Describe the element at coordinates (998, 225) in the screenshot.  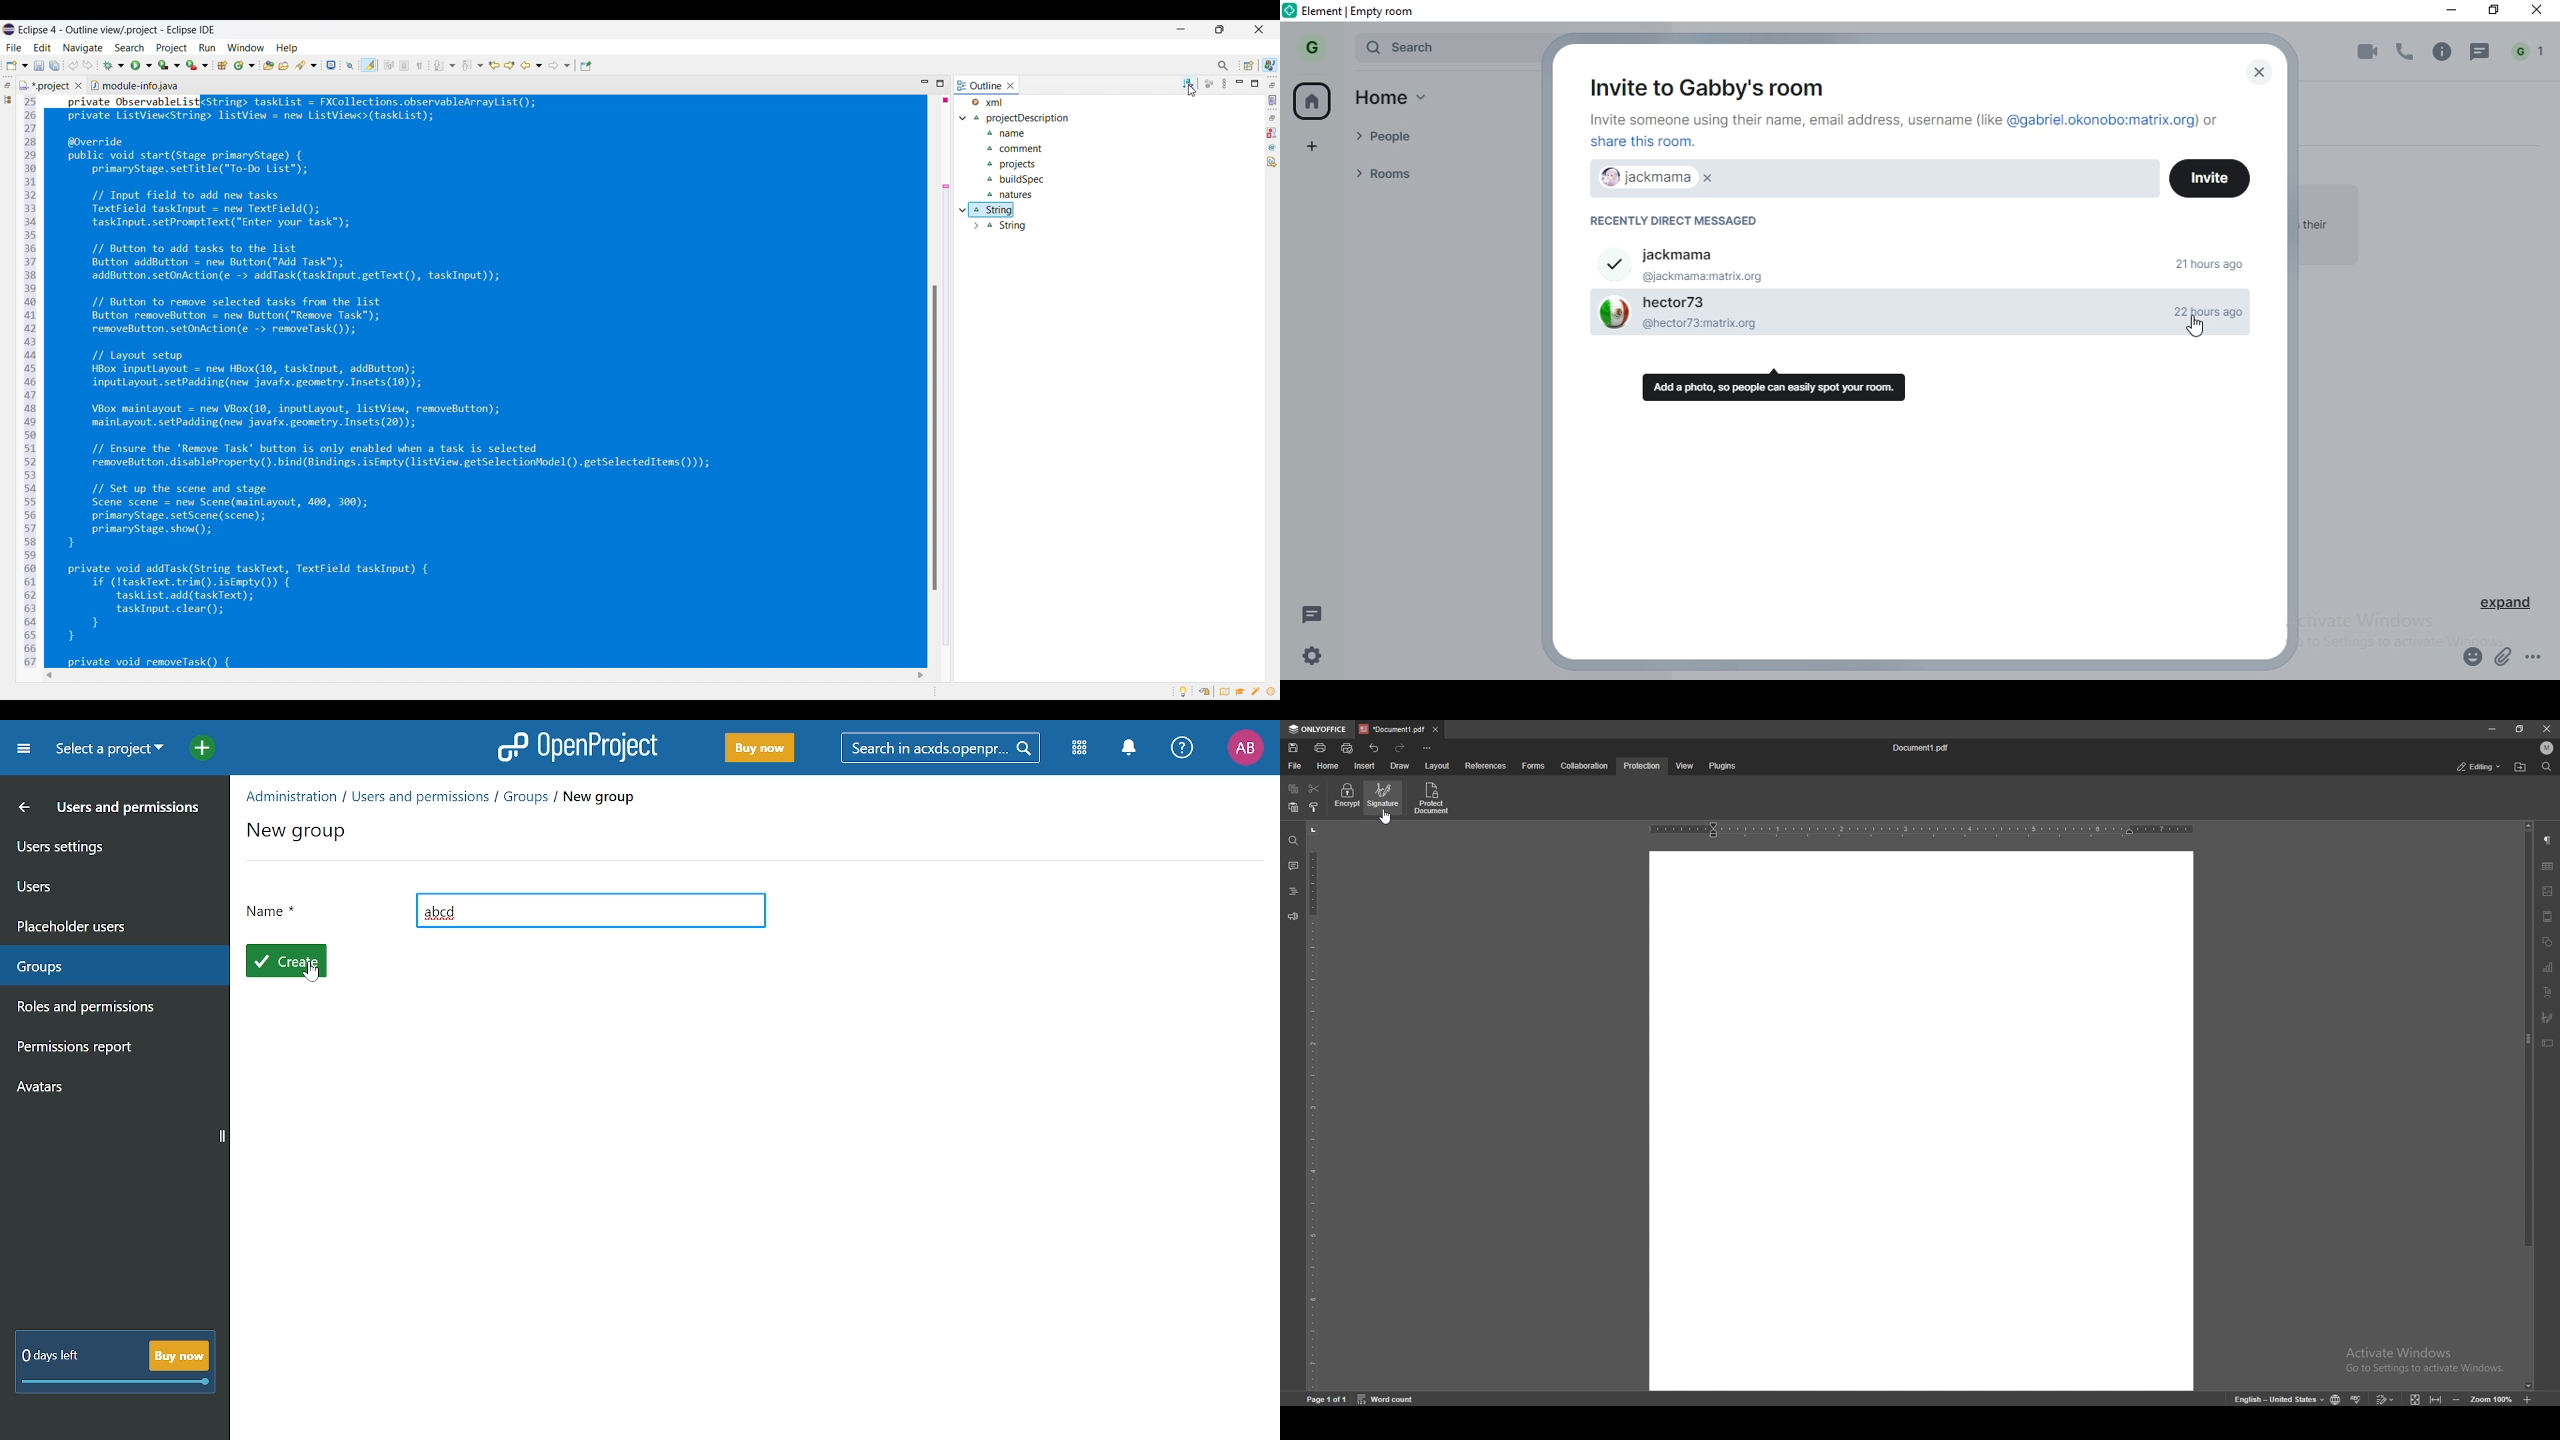
I see `string` at that location.